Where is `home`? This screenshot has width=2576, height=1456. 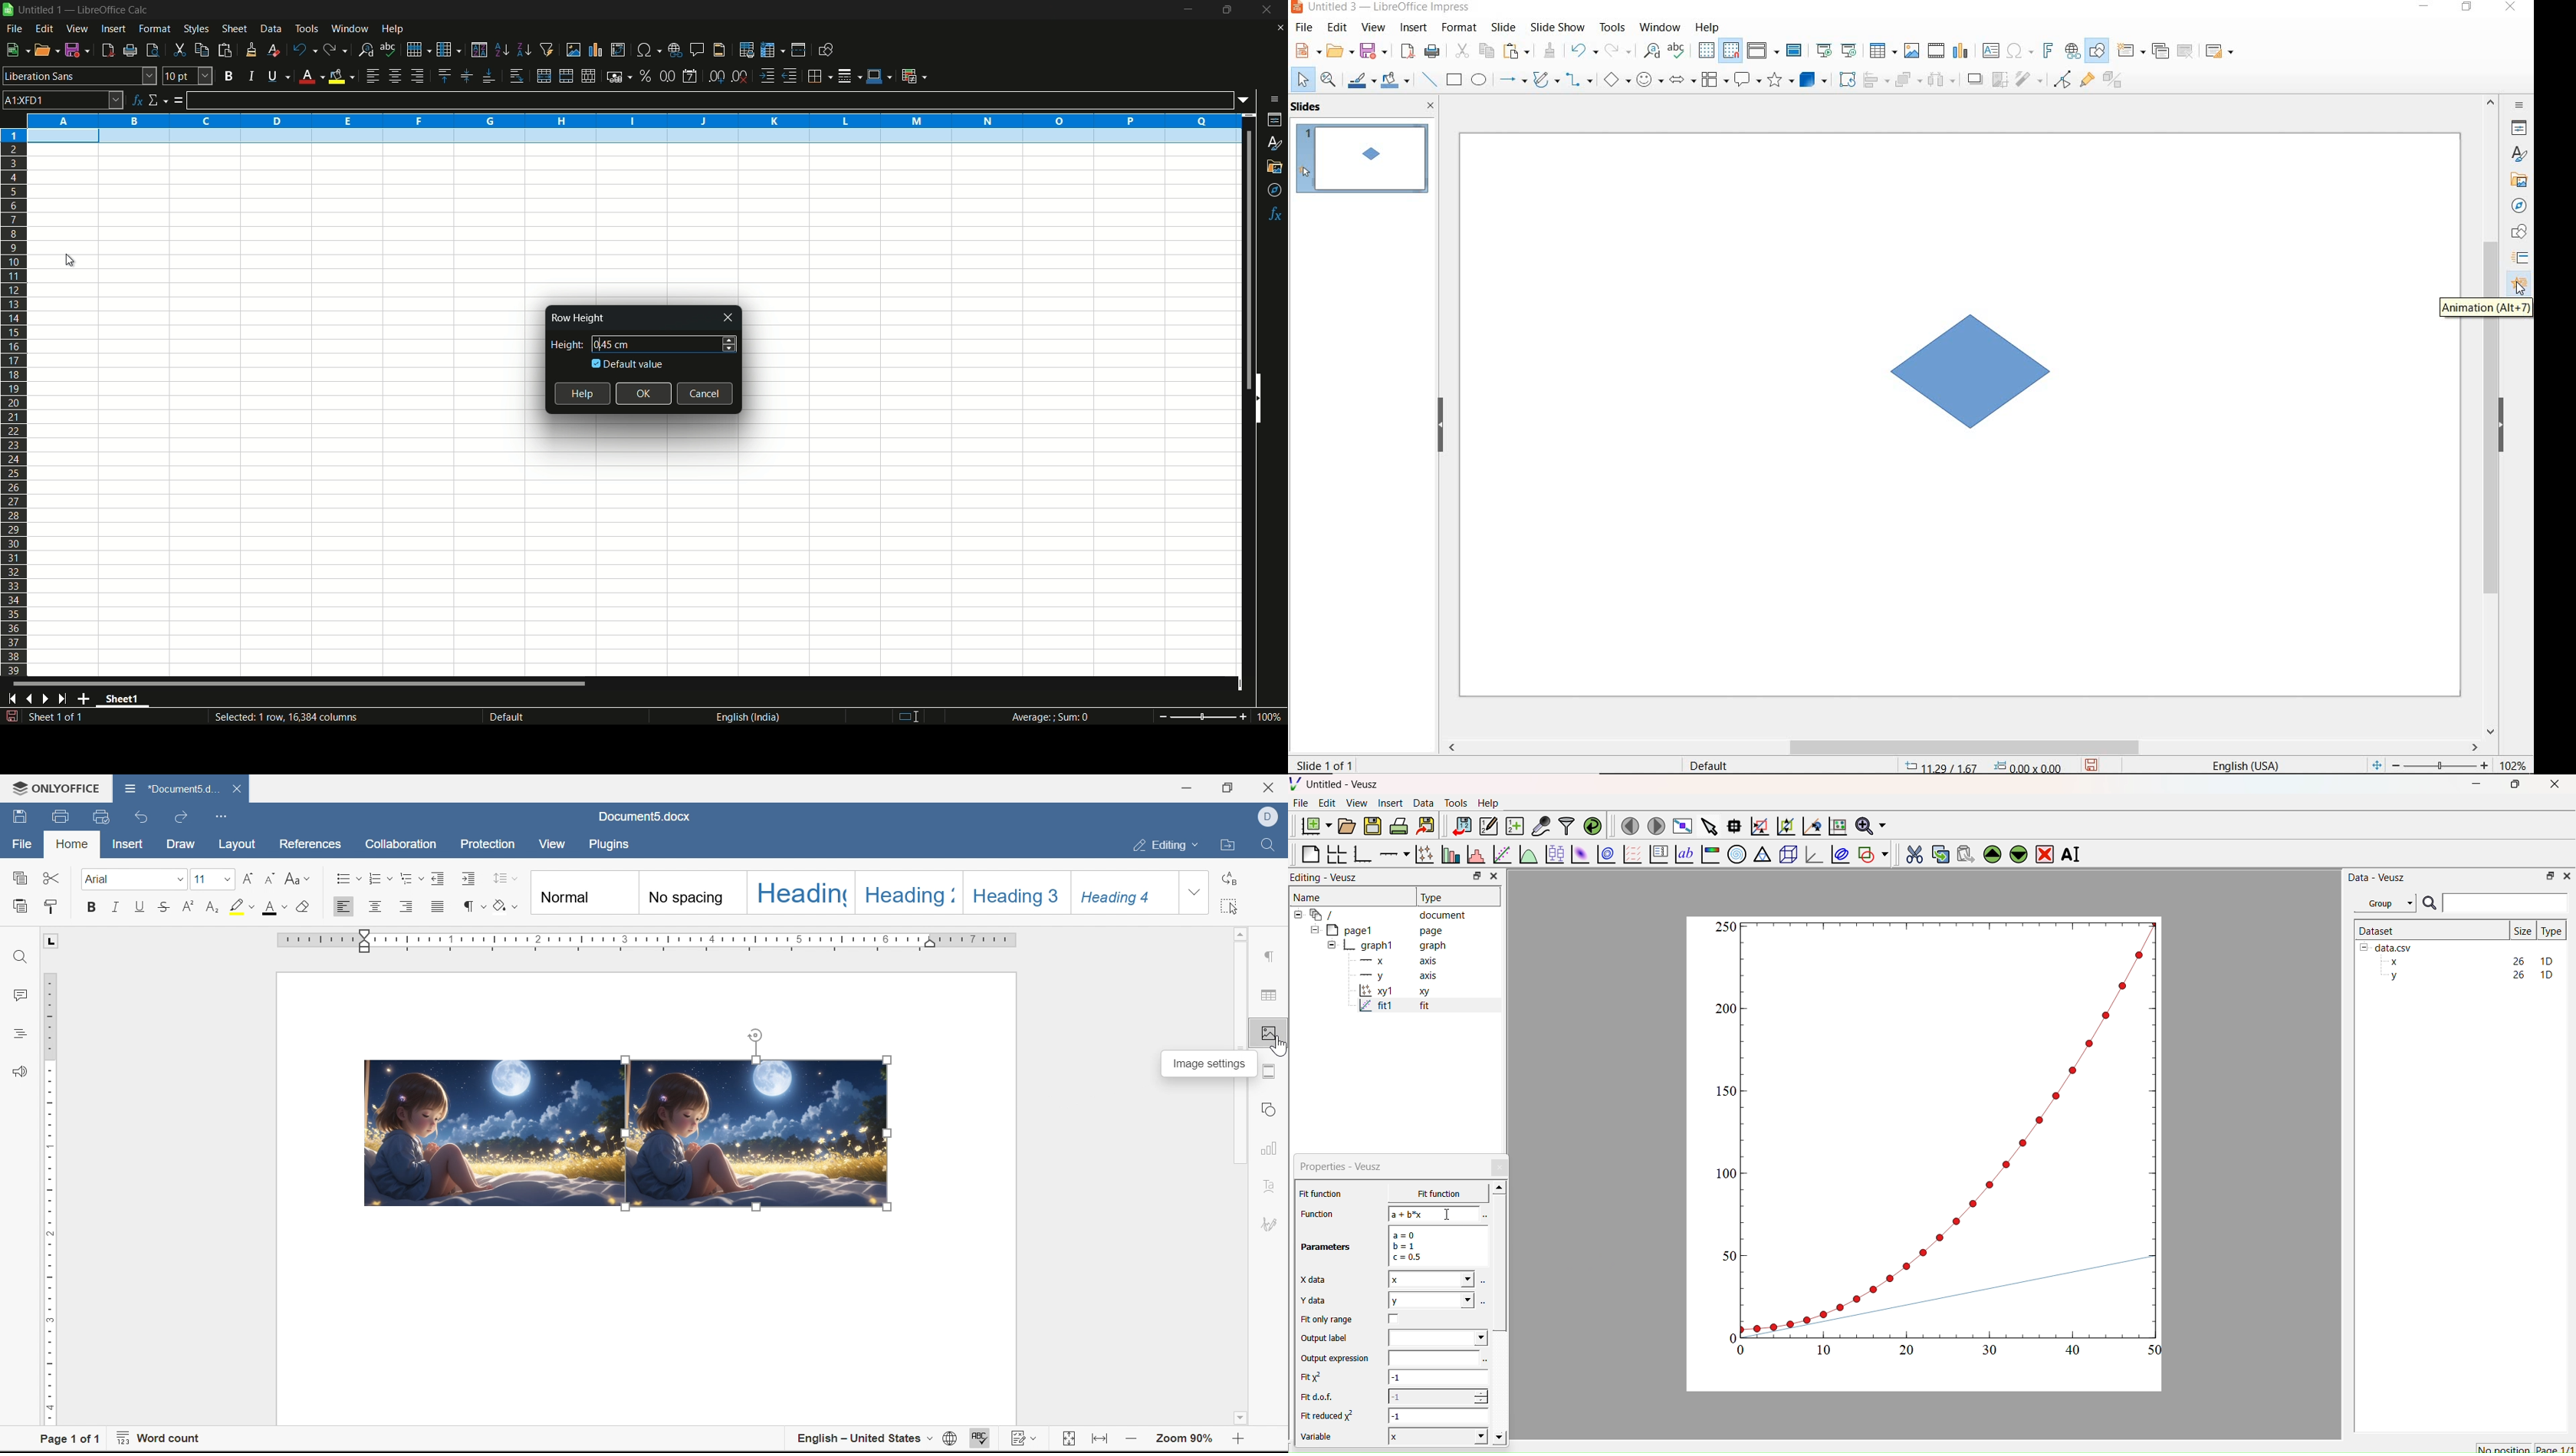
home is located at coordinates (70, 843).